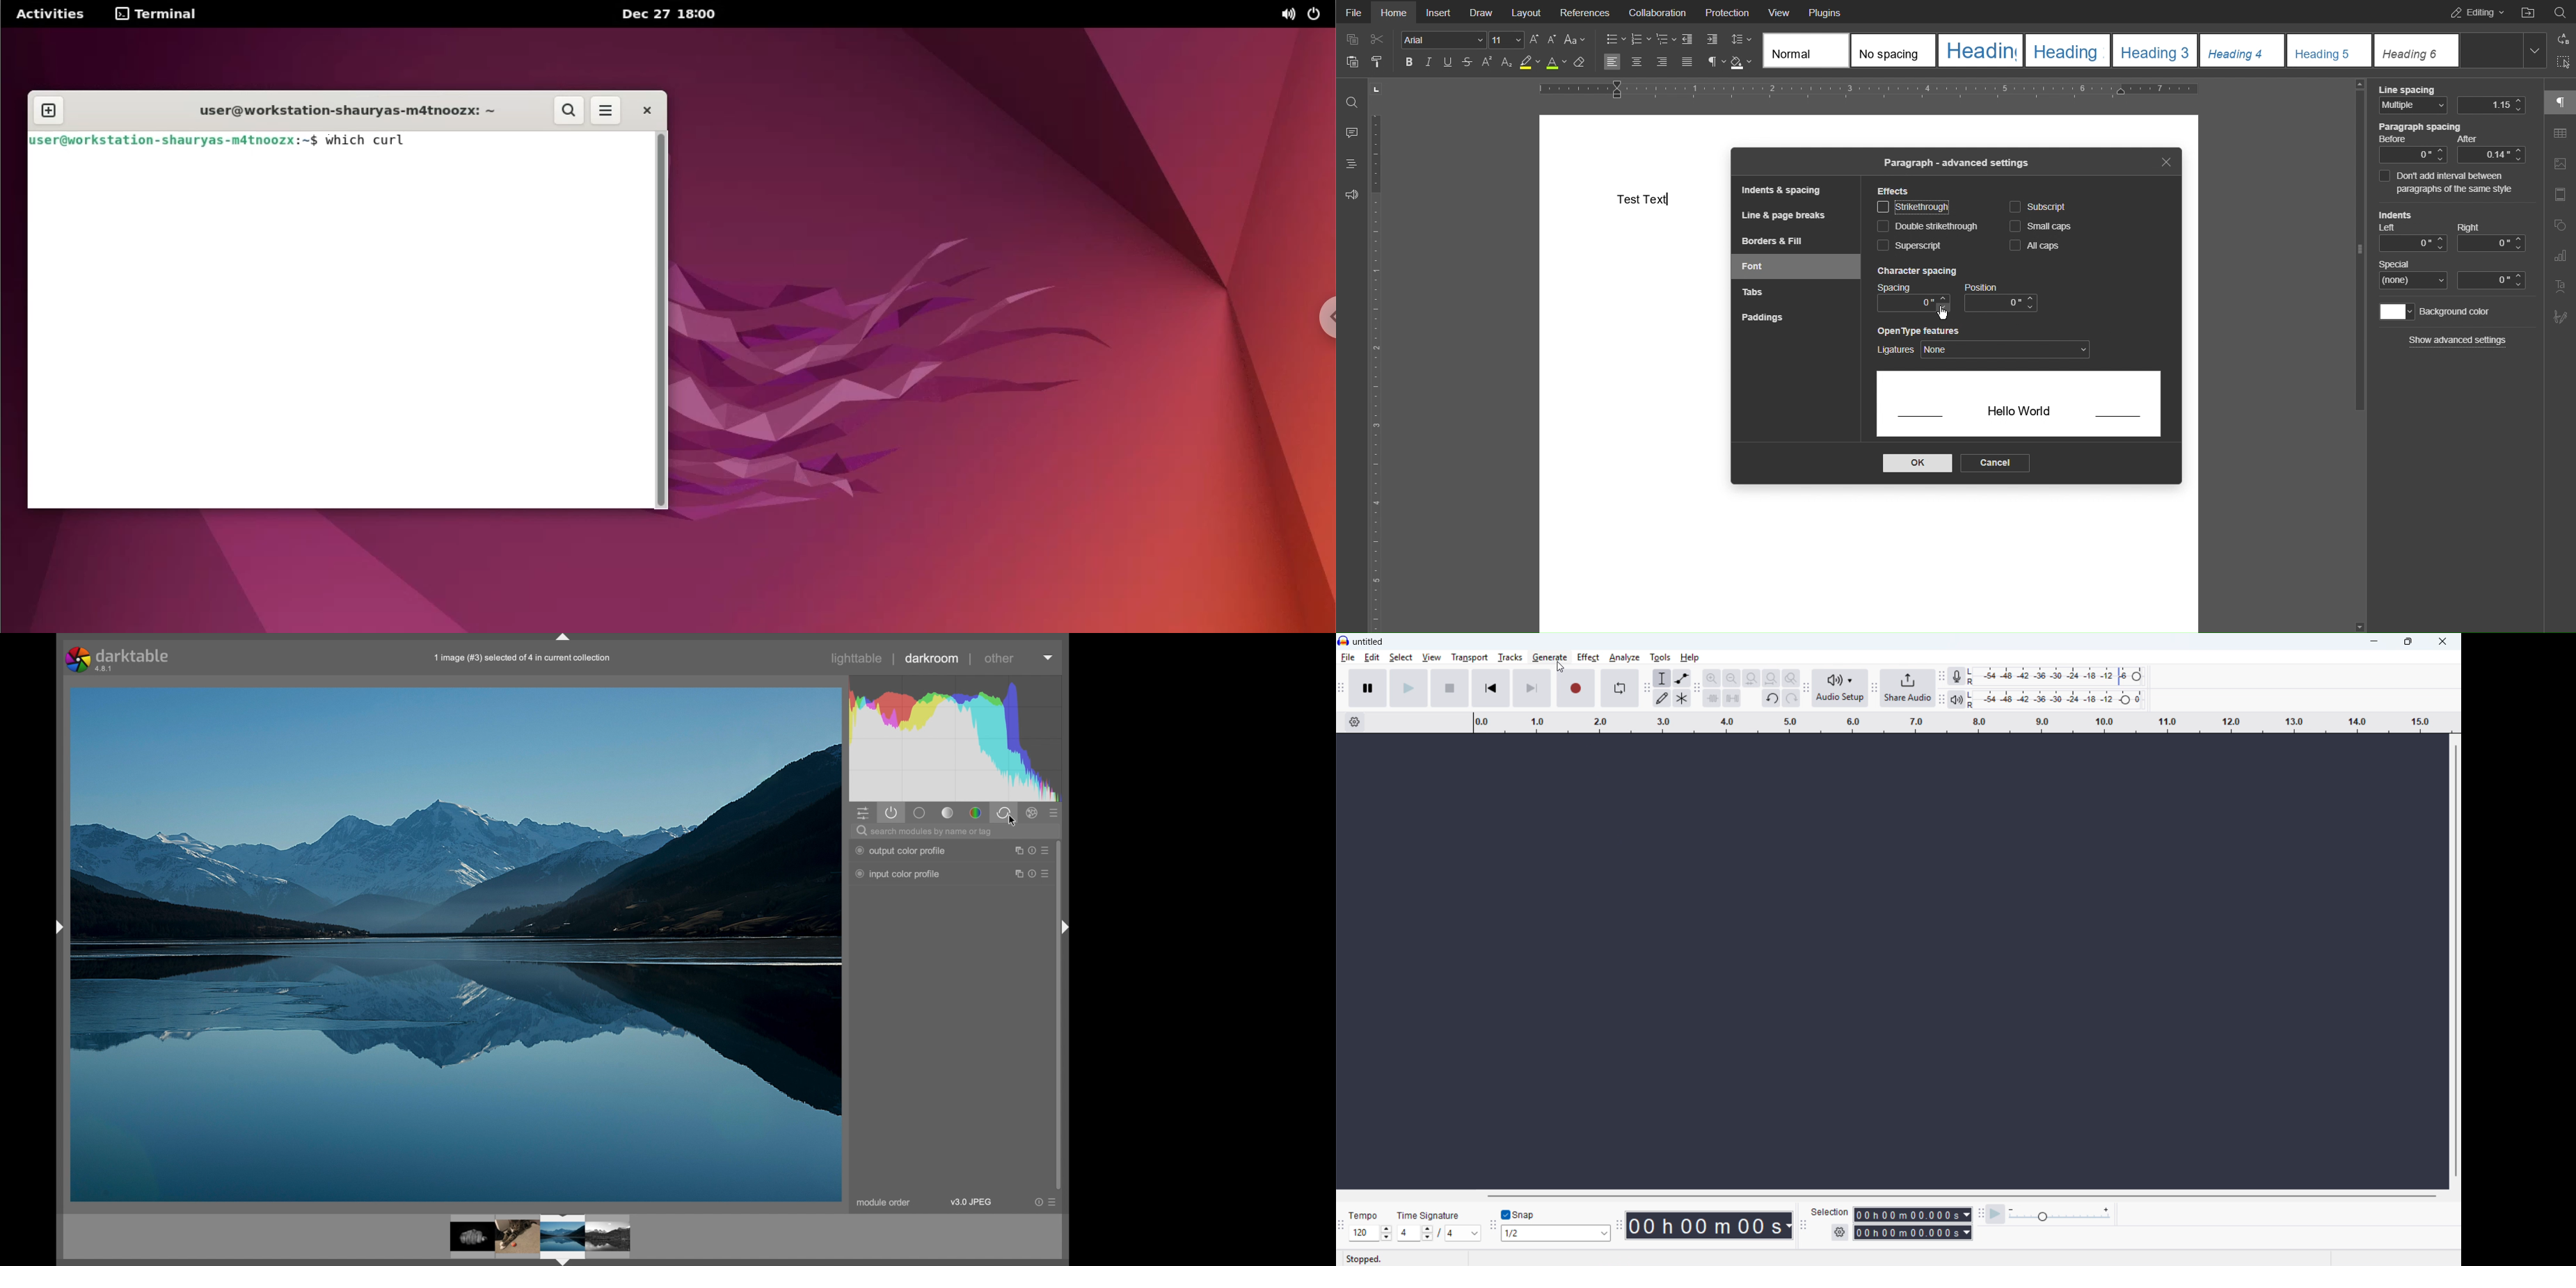 This screenshot has width=2576, height=1288. I want to click on effect, so click(1033, 812).